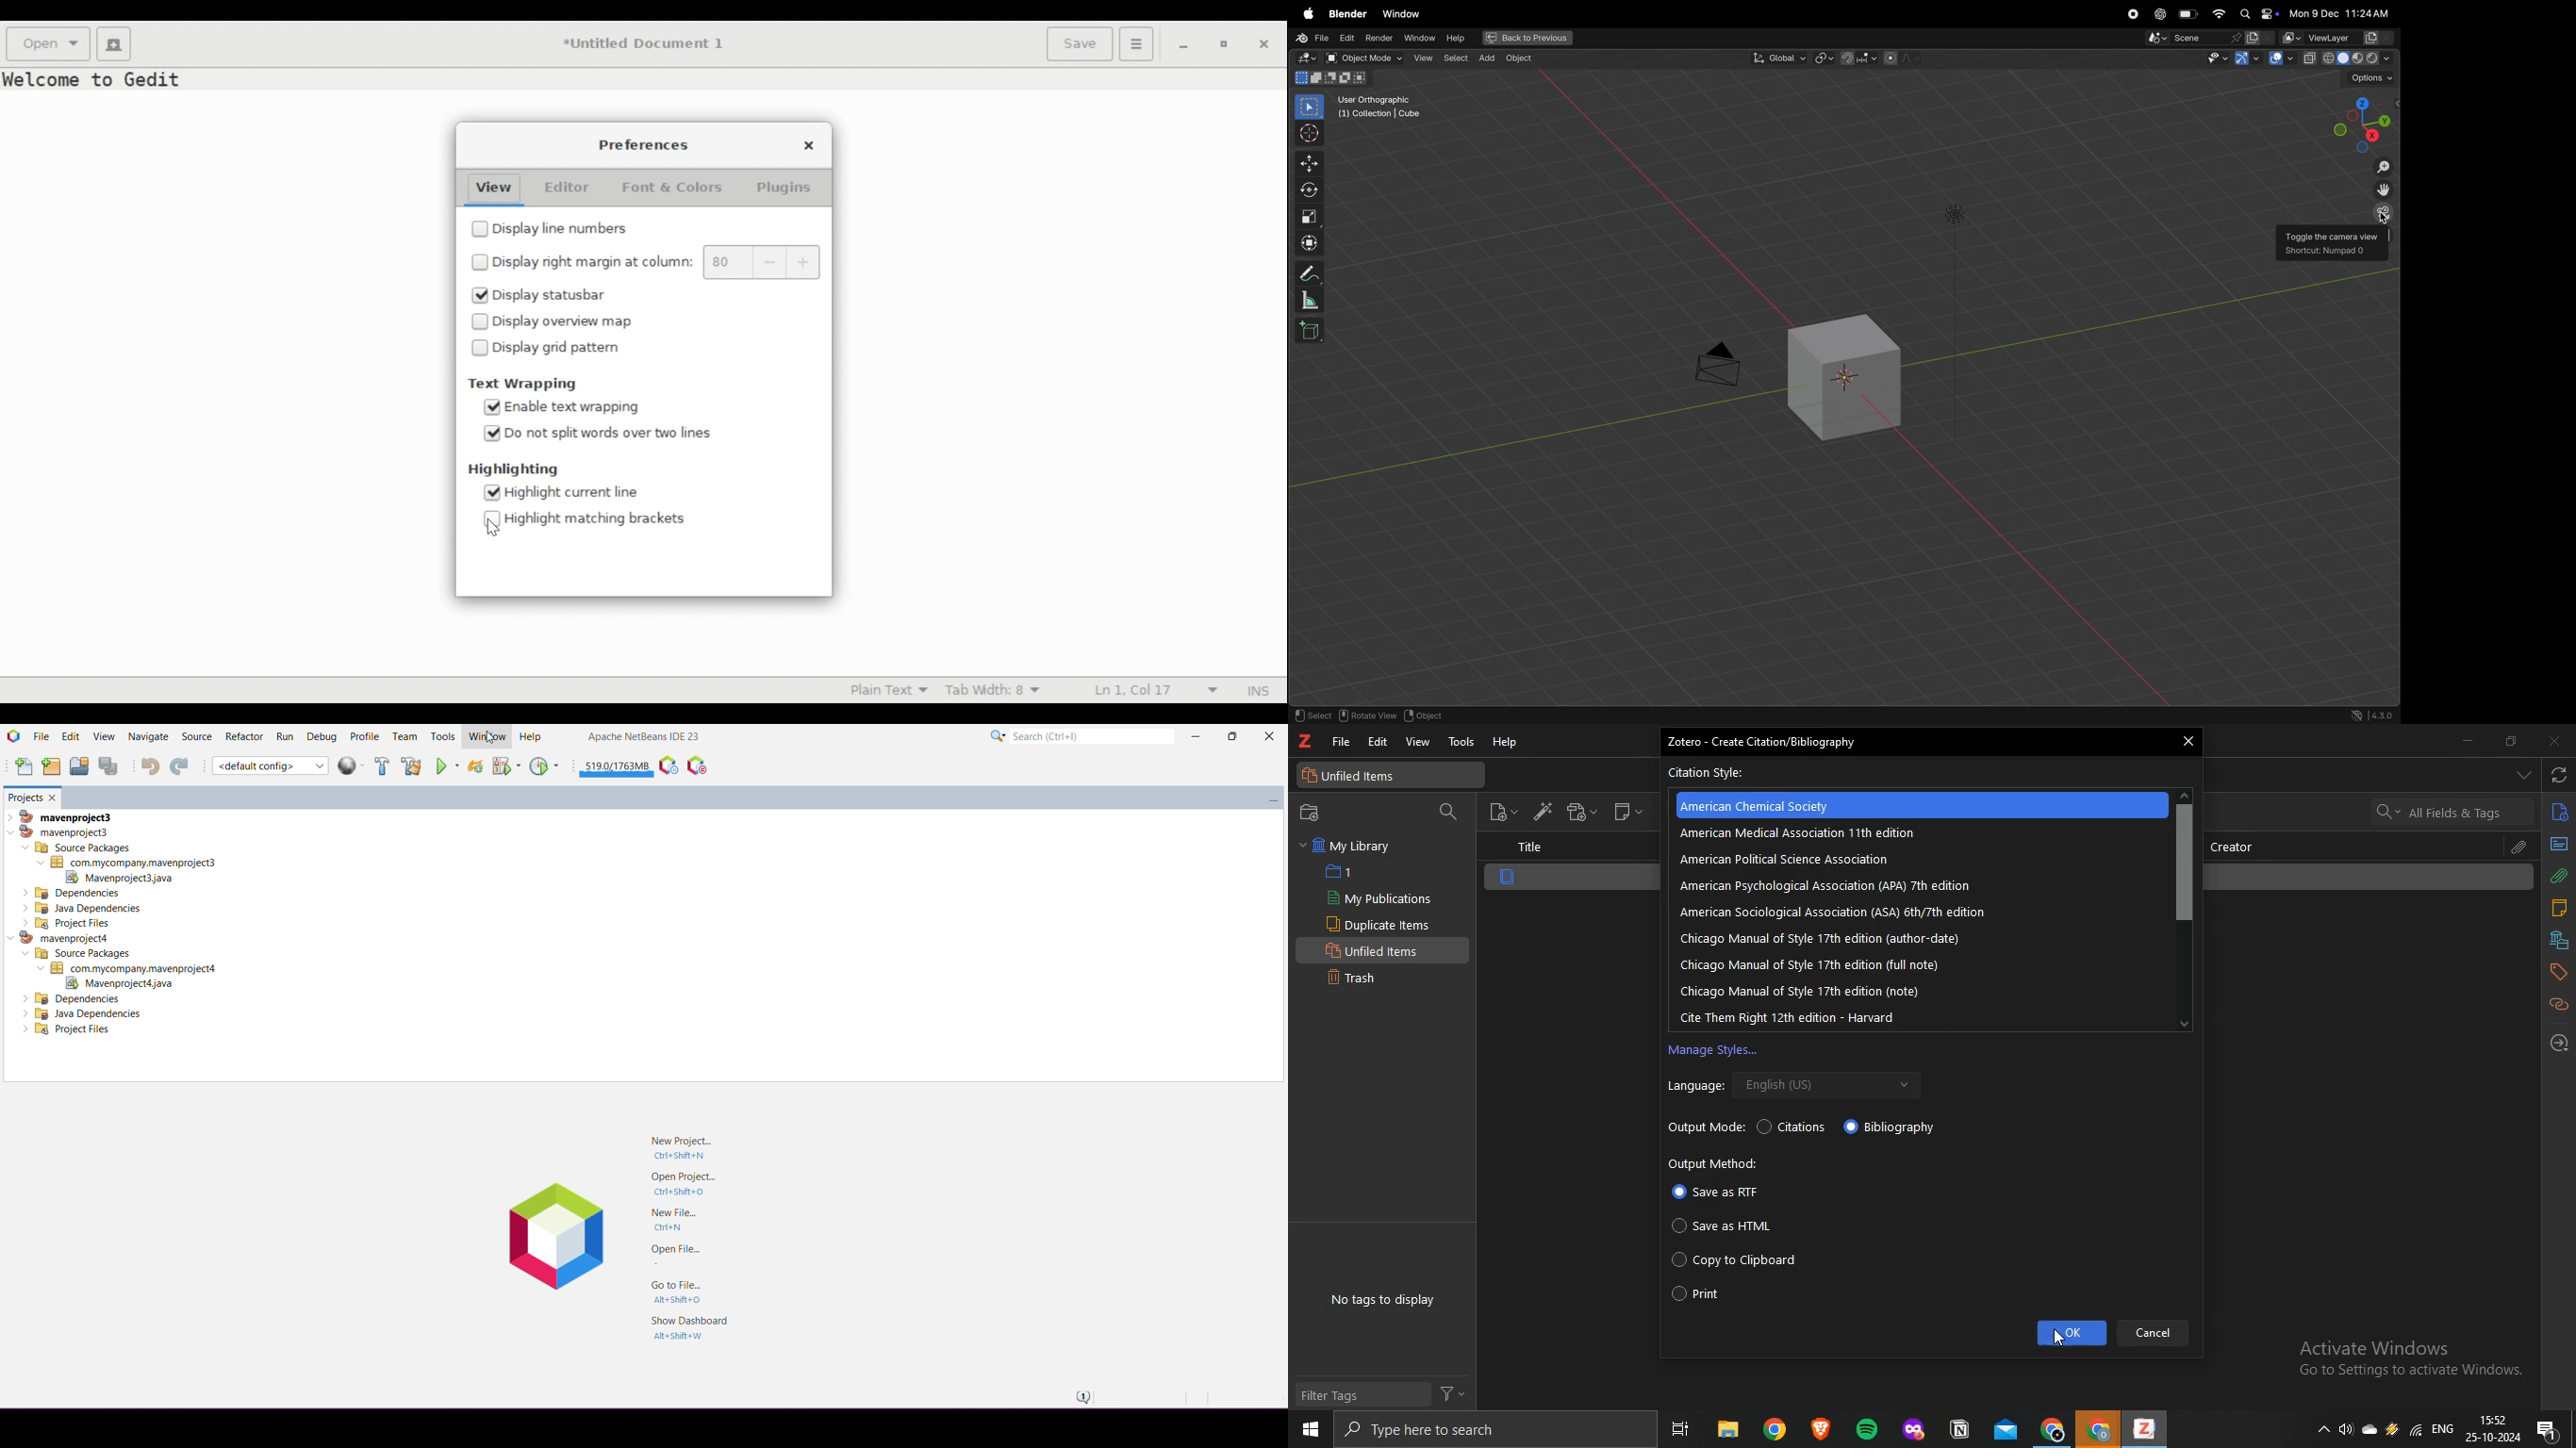  What do you see at coordinates (481, 322) in the screenshot?
I see `checkbox` at bounding box center [481, 322].